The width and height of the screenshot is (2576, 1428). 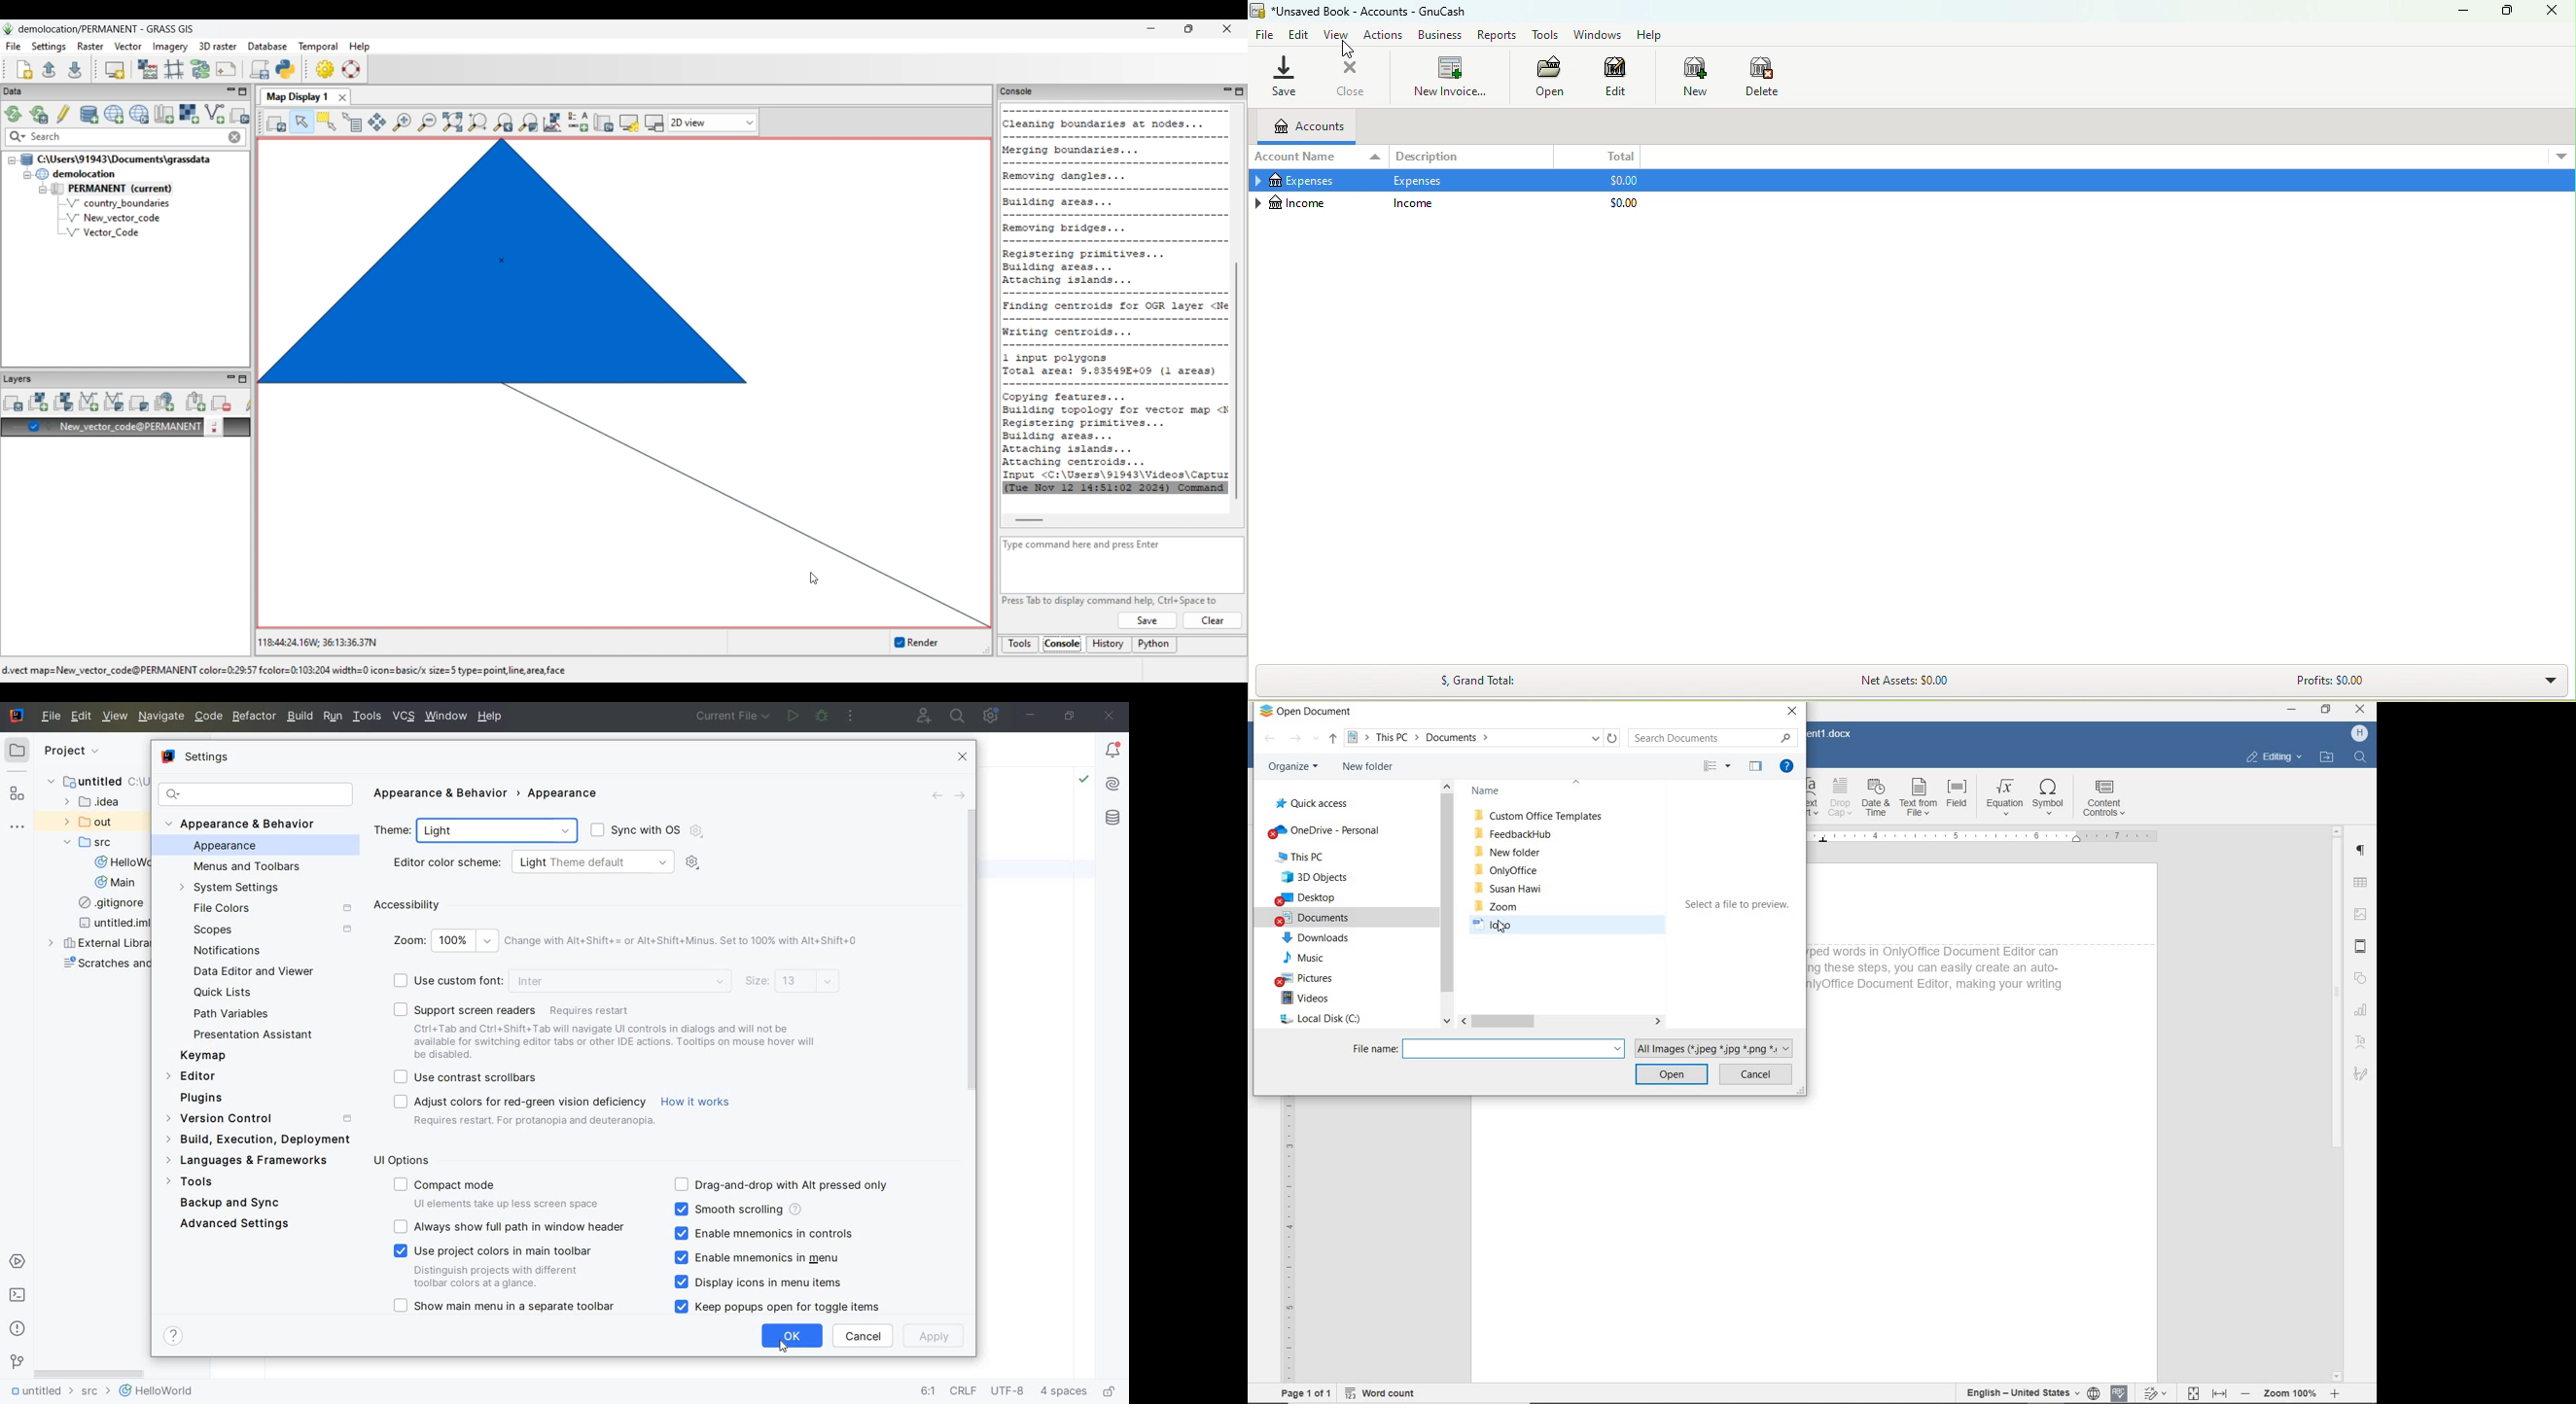 I want to click on Actions, so click(x=1385, y=36).